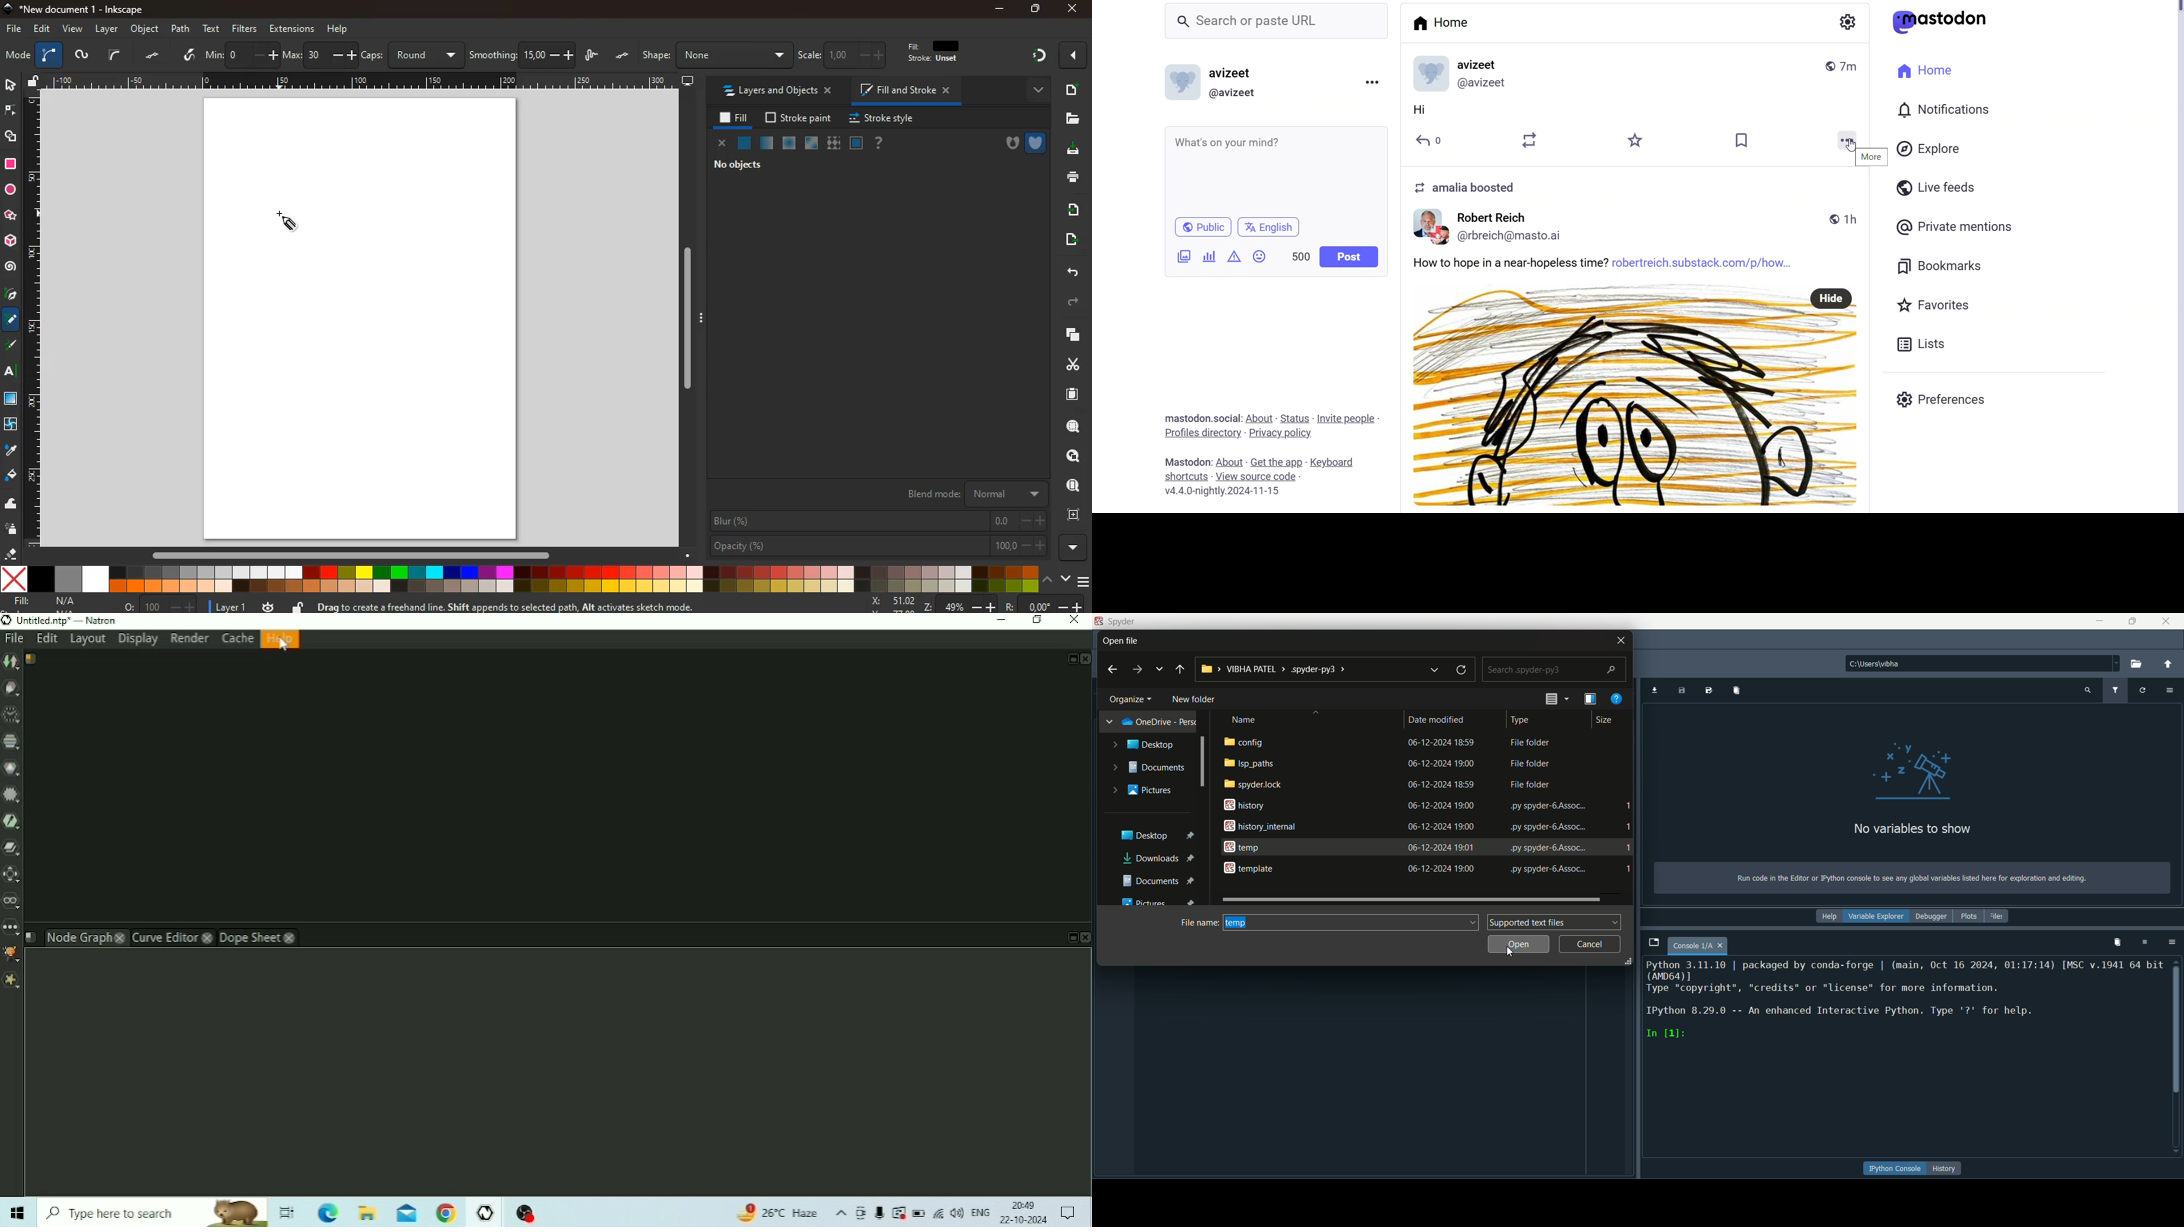 Image resolution: width=2184 pixels, height=1232 pixels. What do you see at coordinates (1115, 622) in the screenshot?
I see `name and logo` at bounding box center [1115, 622].